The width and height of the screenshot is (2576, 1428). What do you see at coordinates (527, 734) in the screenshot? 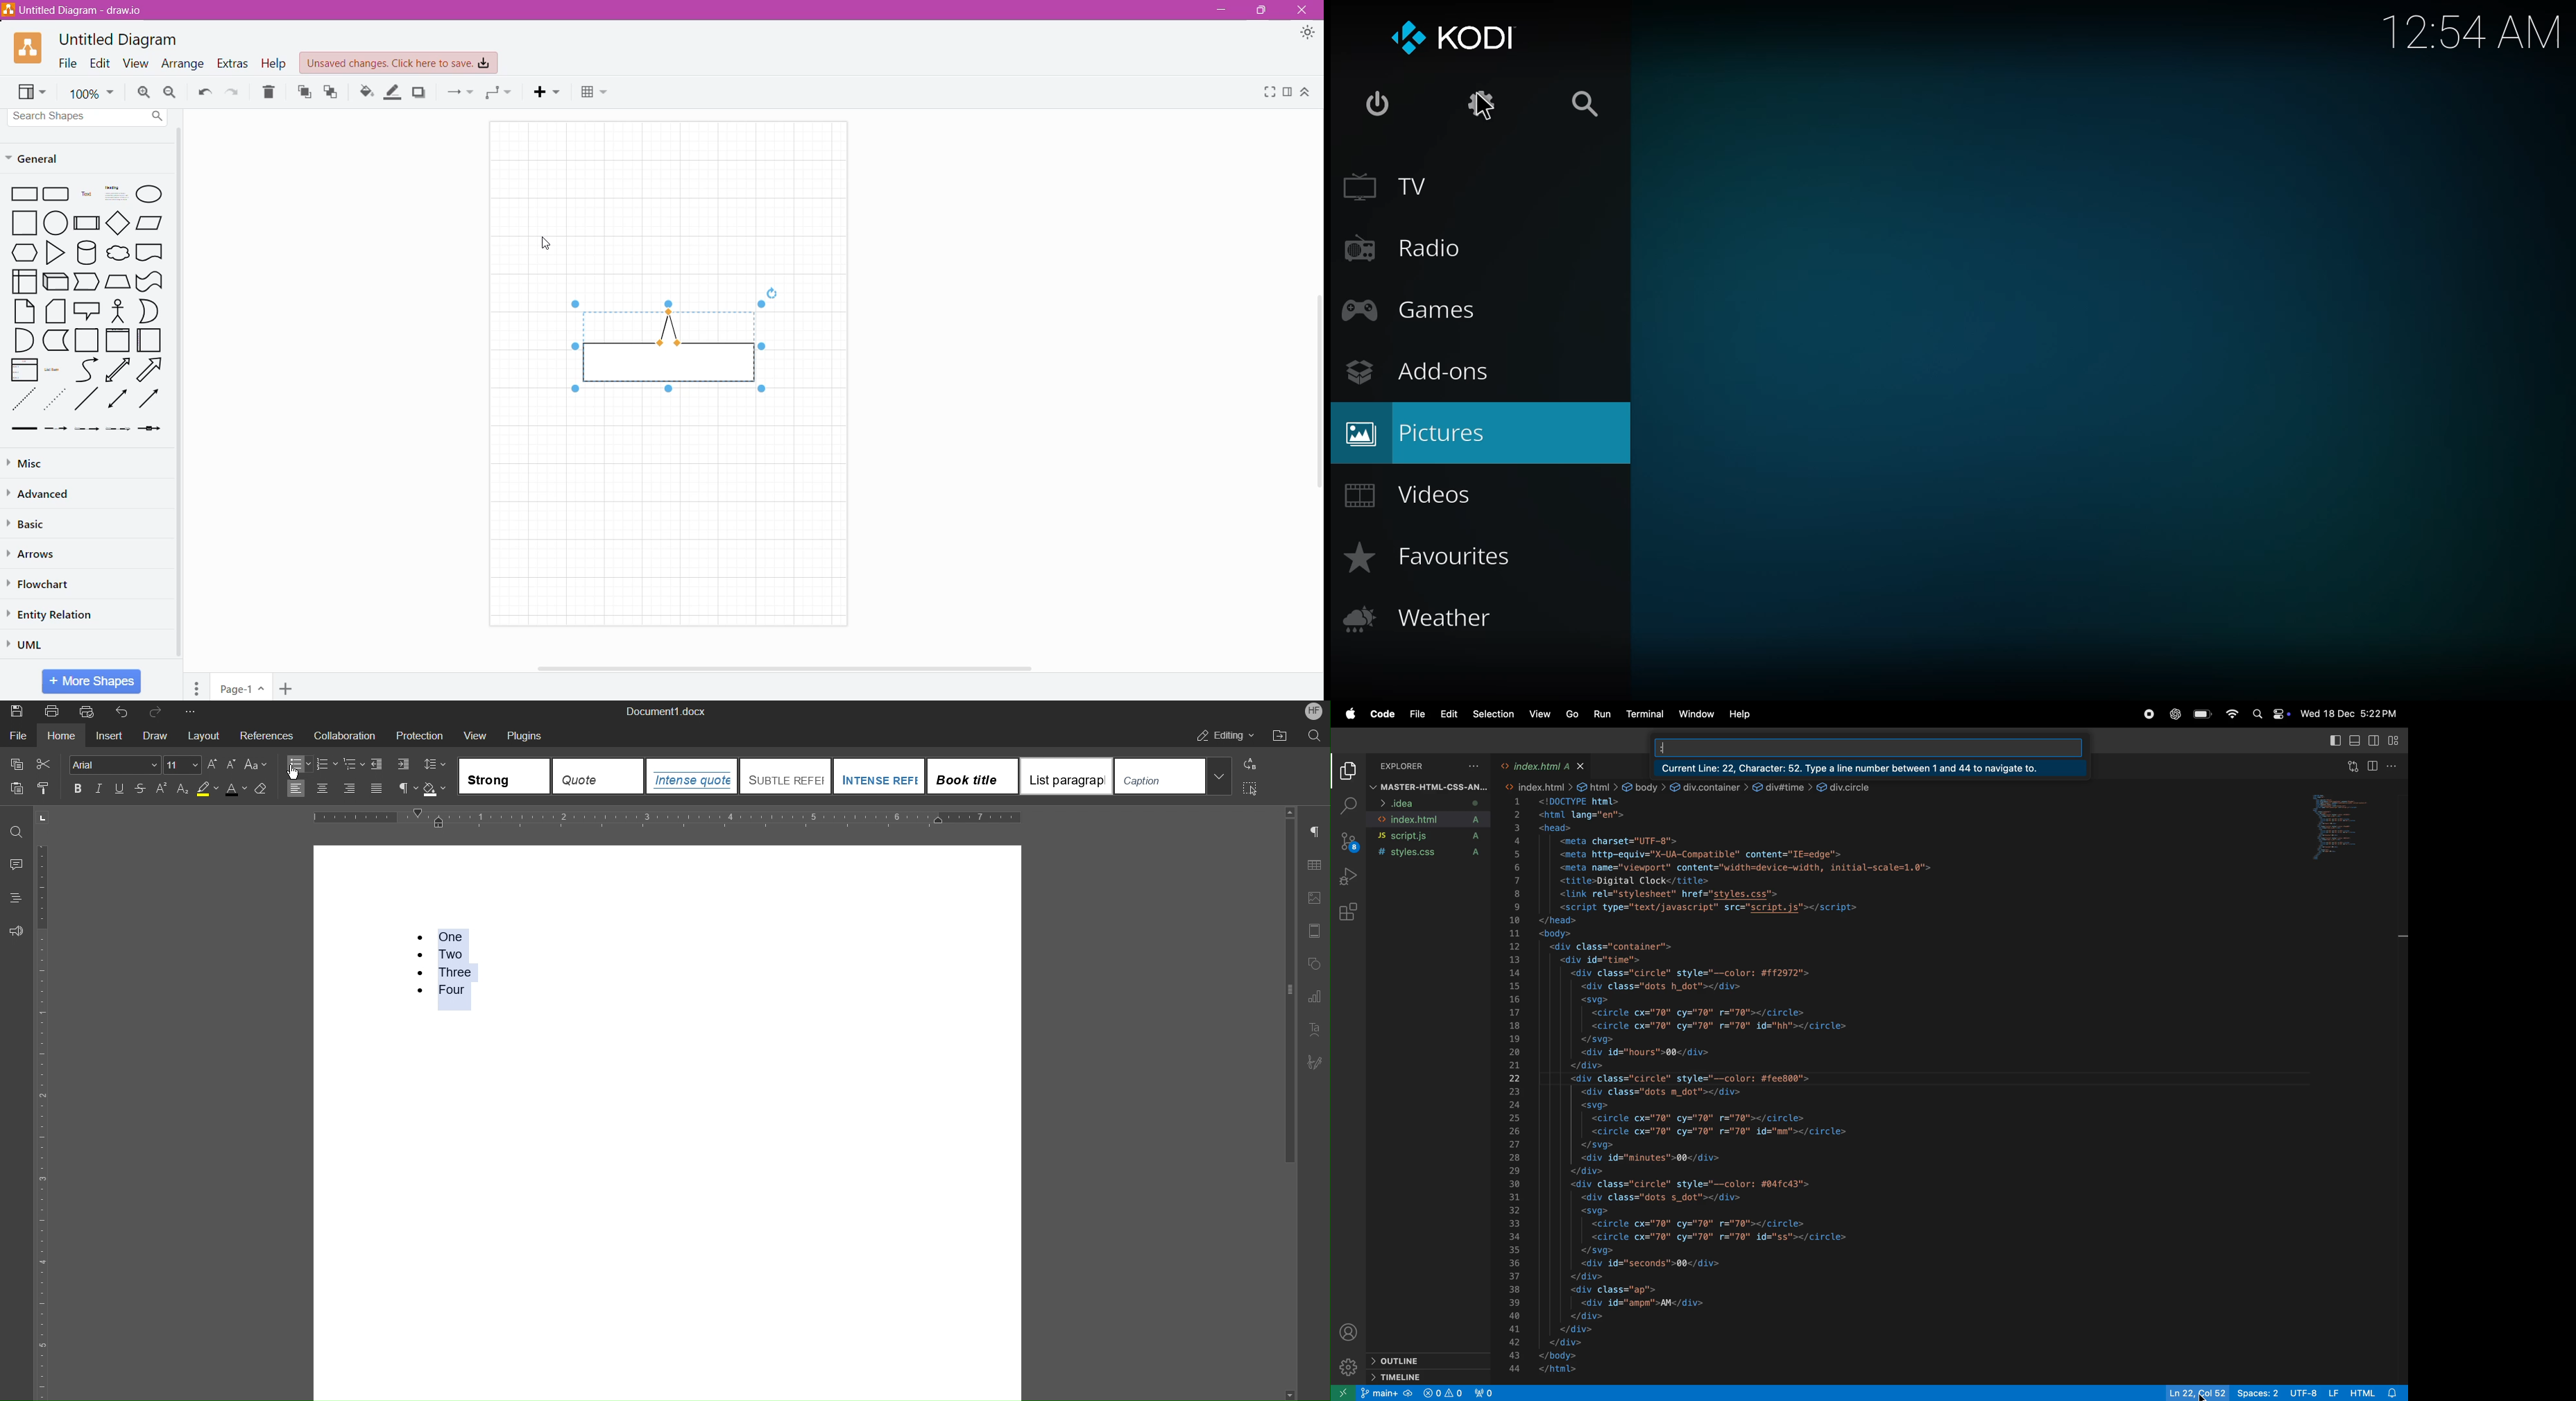
I see `Plugins` at bounding box center [527, 734].